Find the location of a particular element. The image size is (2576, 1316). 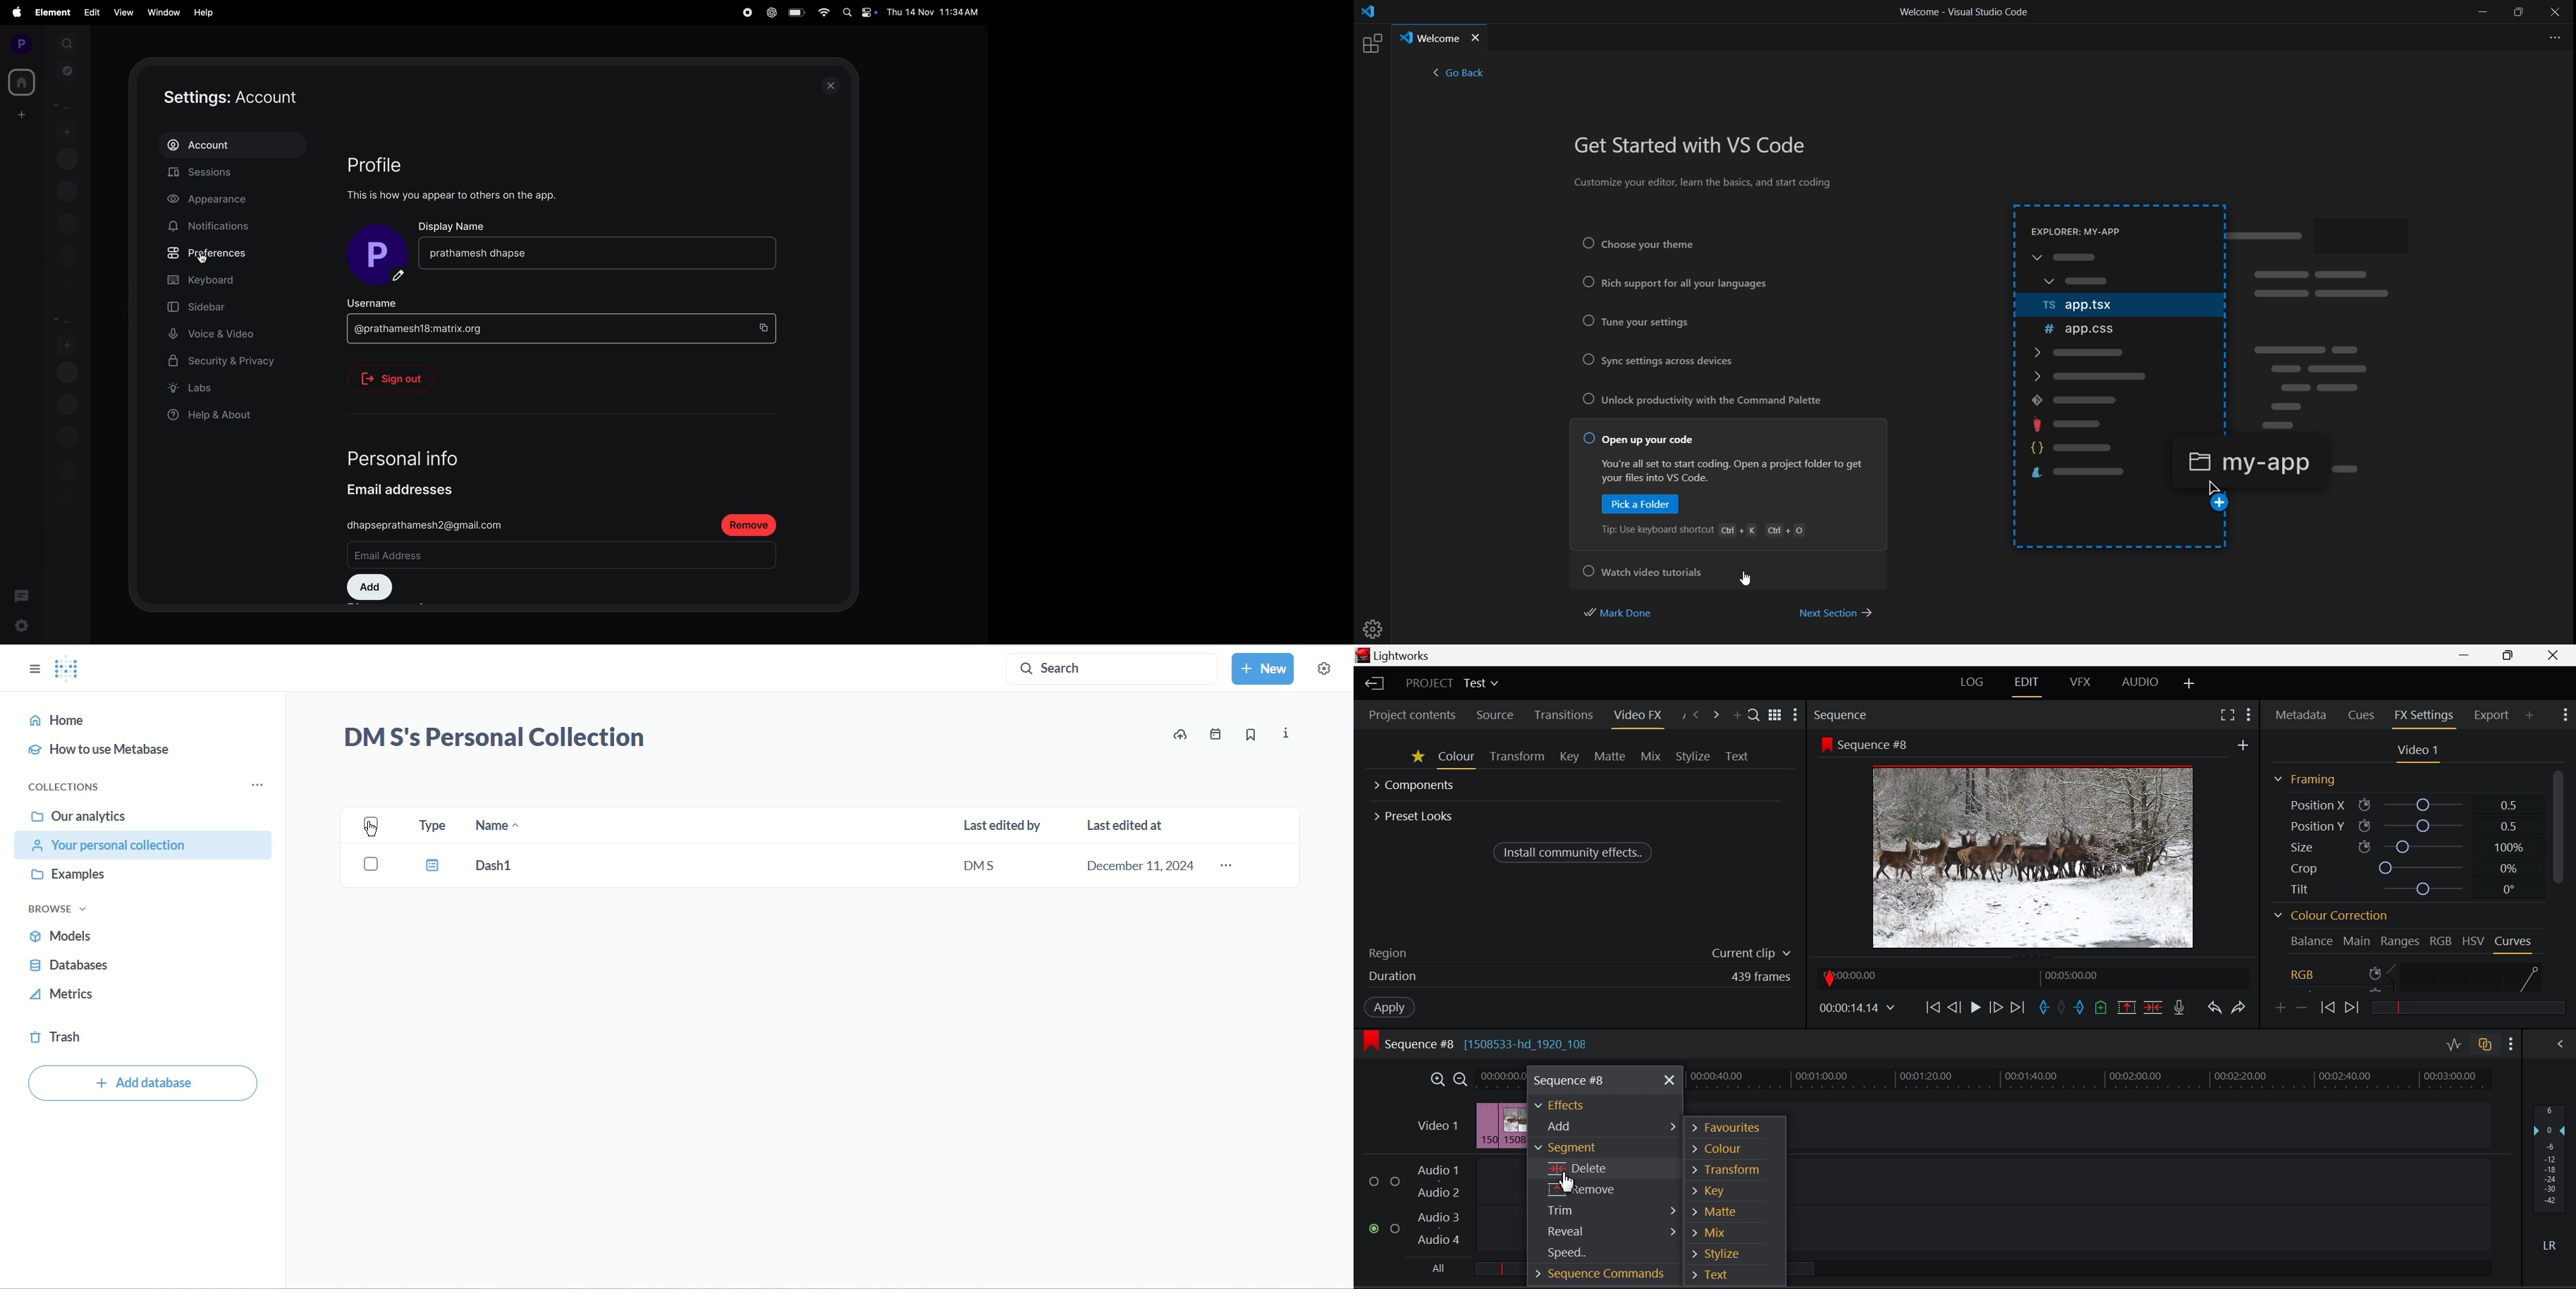

threads is located at coordinates (22, 594).